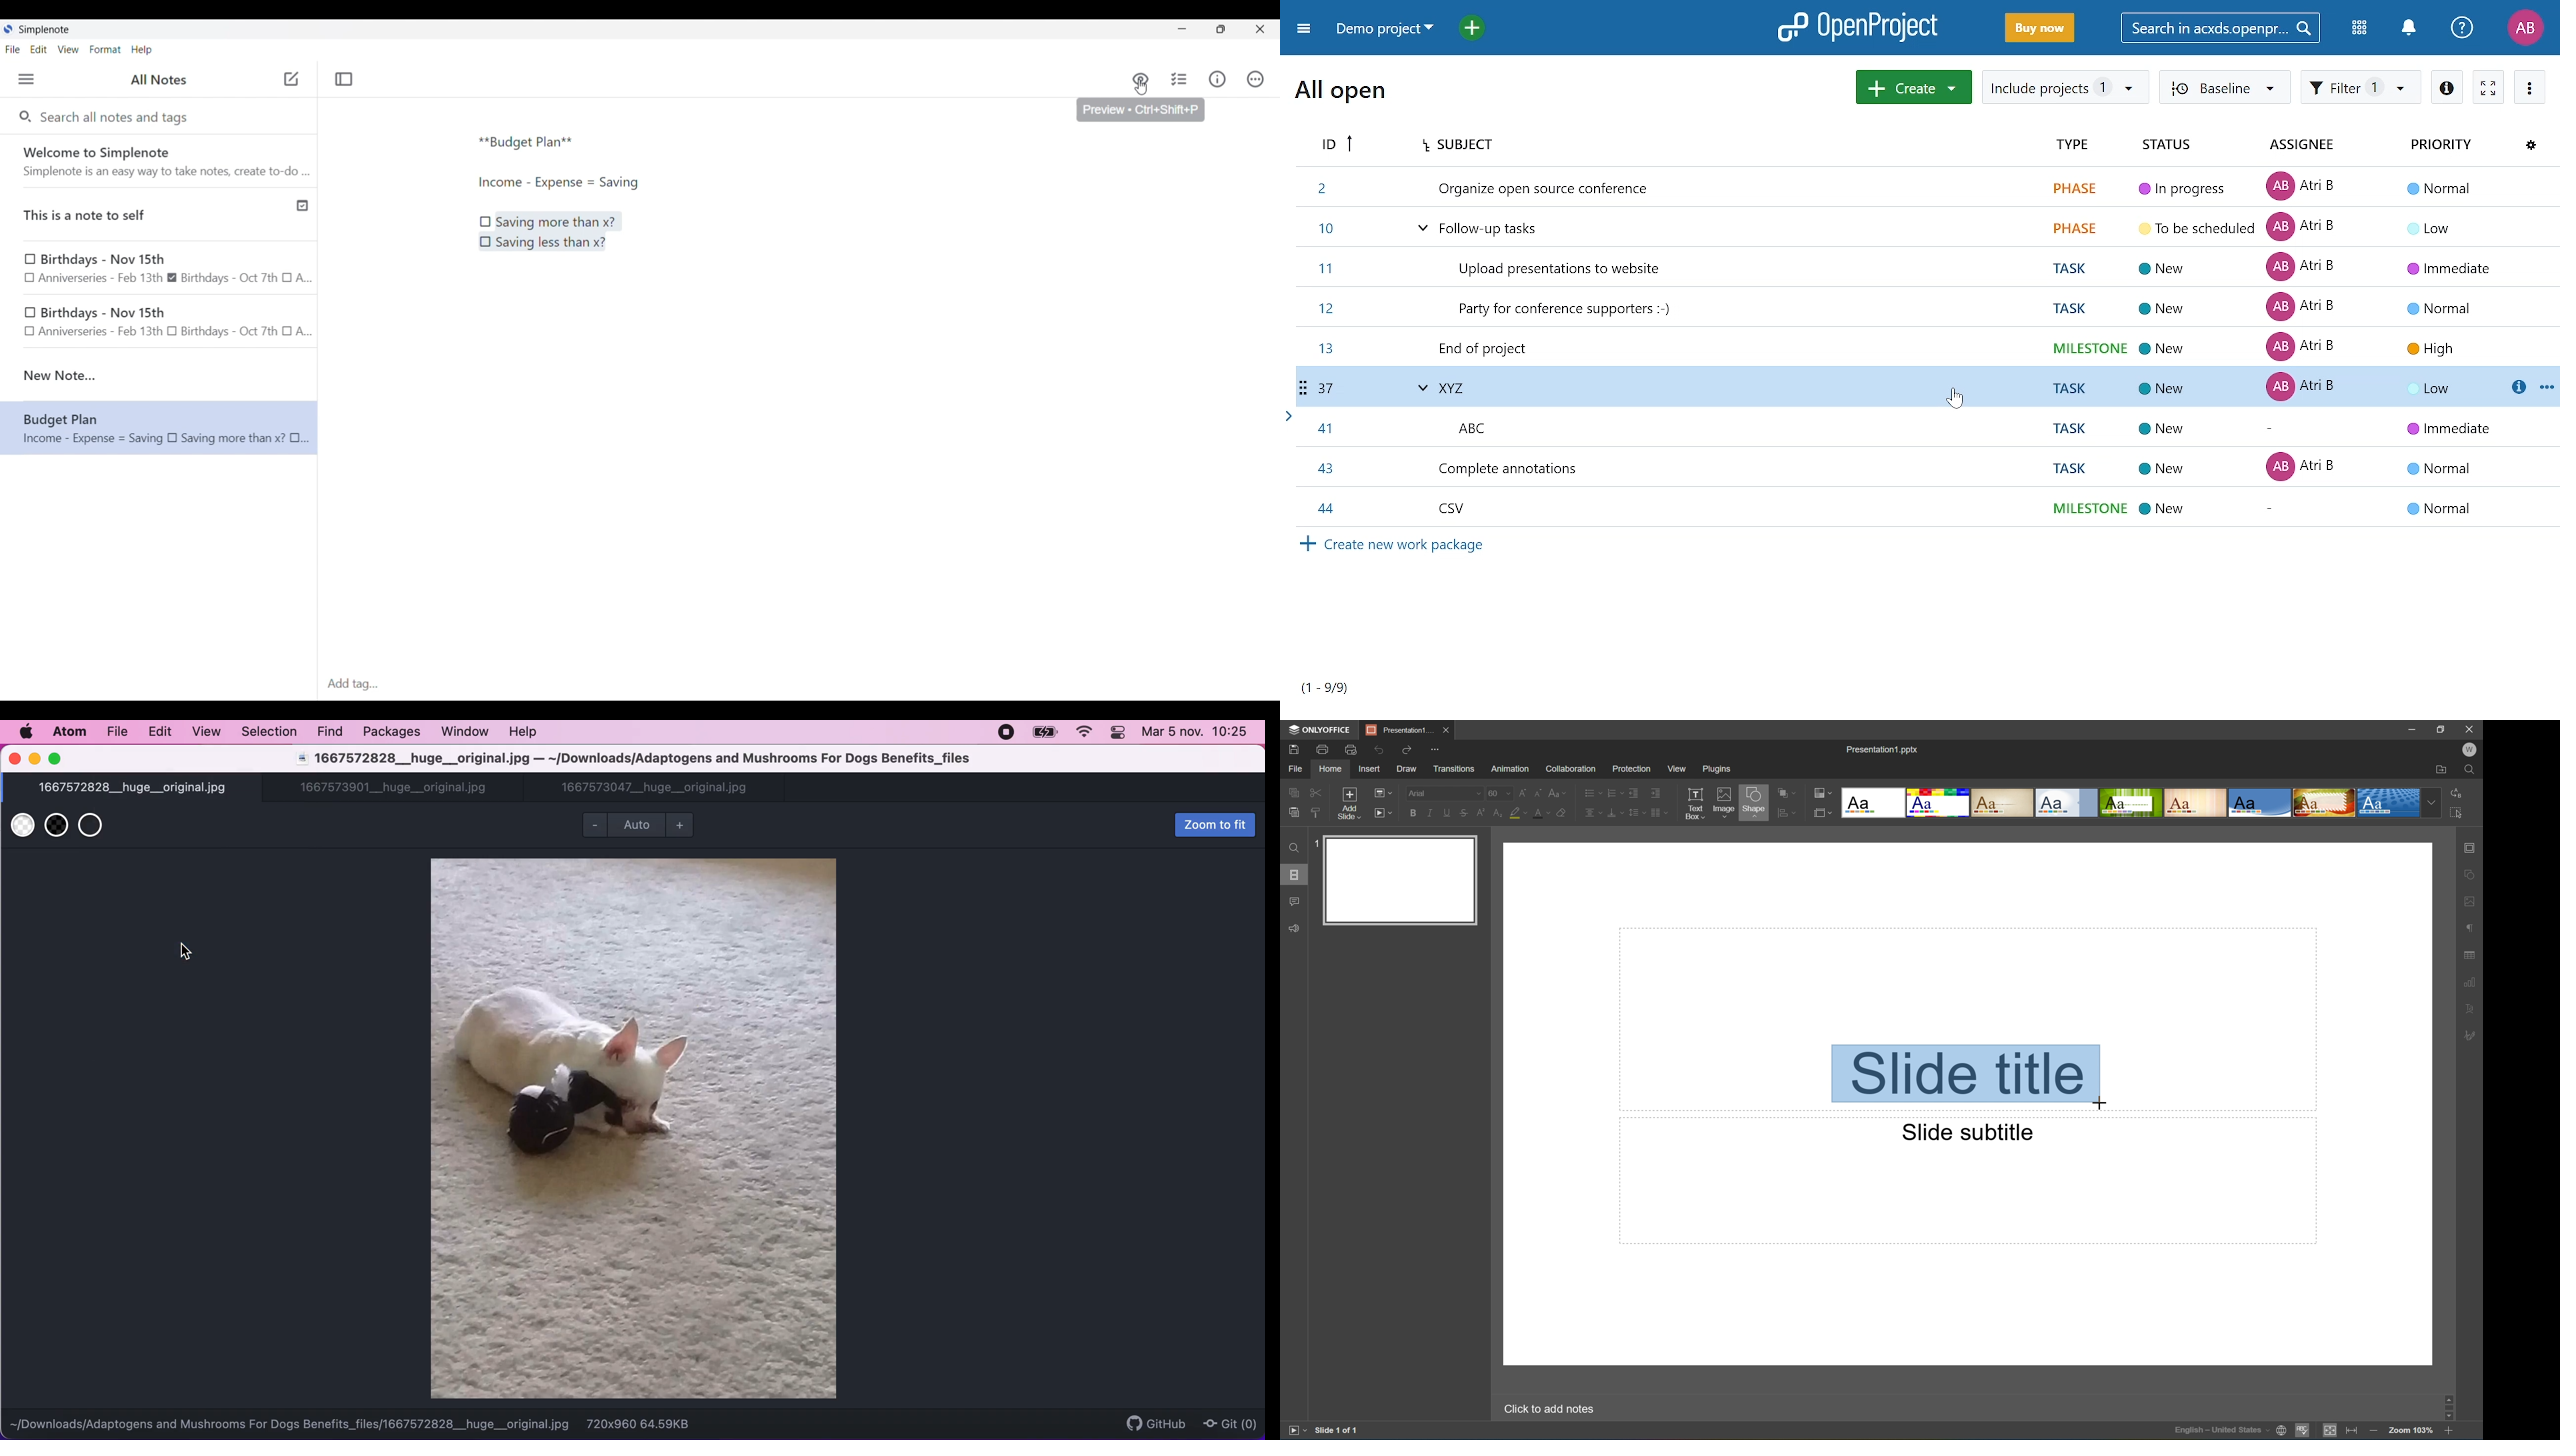 The height and width of the screenshot is (1456, 2576). What do you see at coordinates (1260, 29) in the screenshot?
I see `Close interface` at bounding box center [1260, 29].